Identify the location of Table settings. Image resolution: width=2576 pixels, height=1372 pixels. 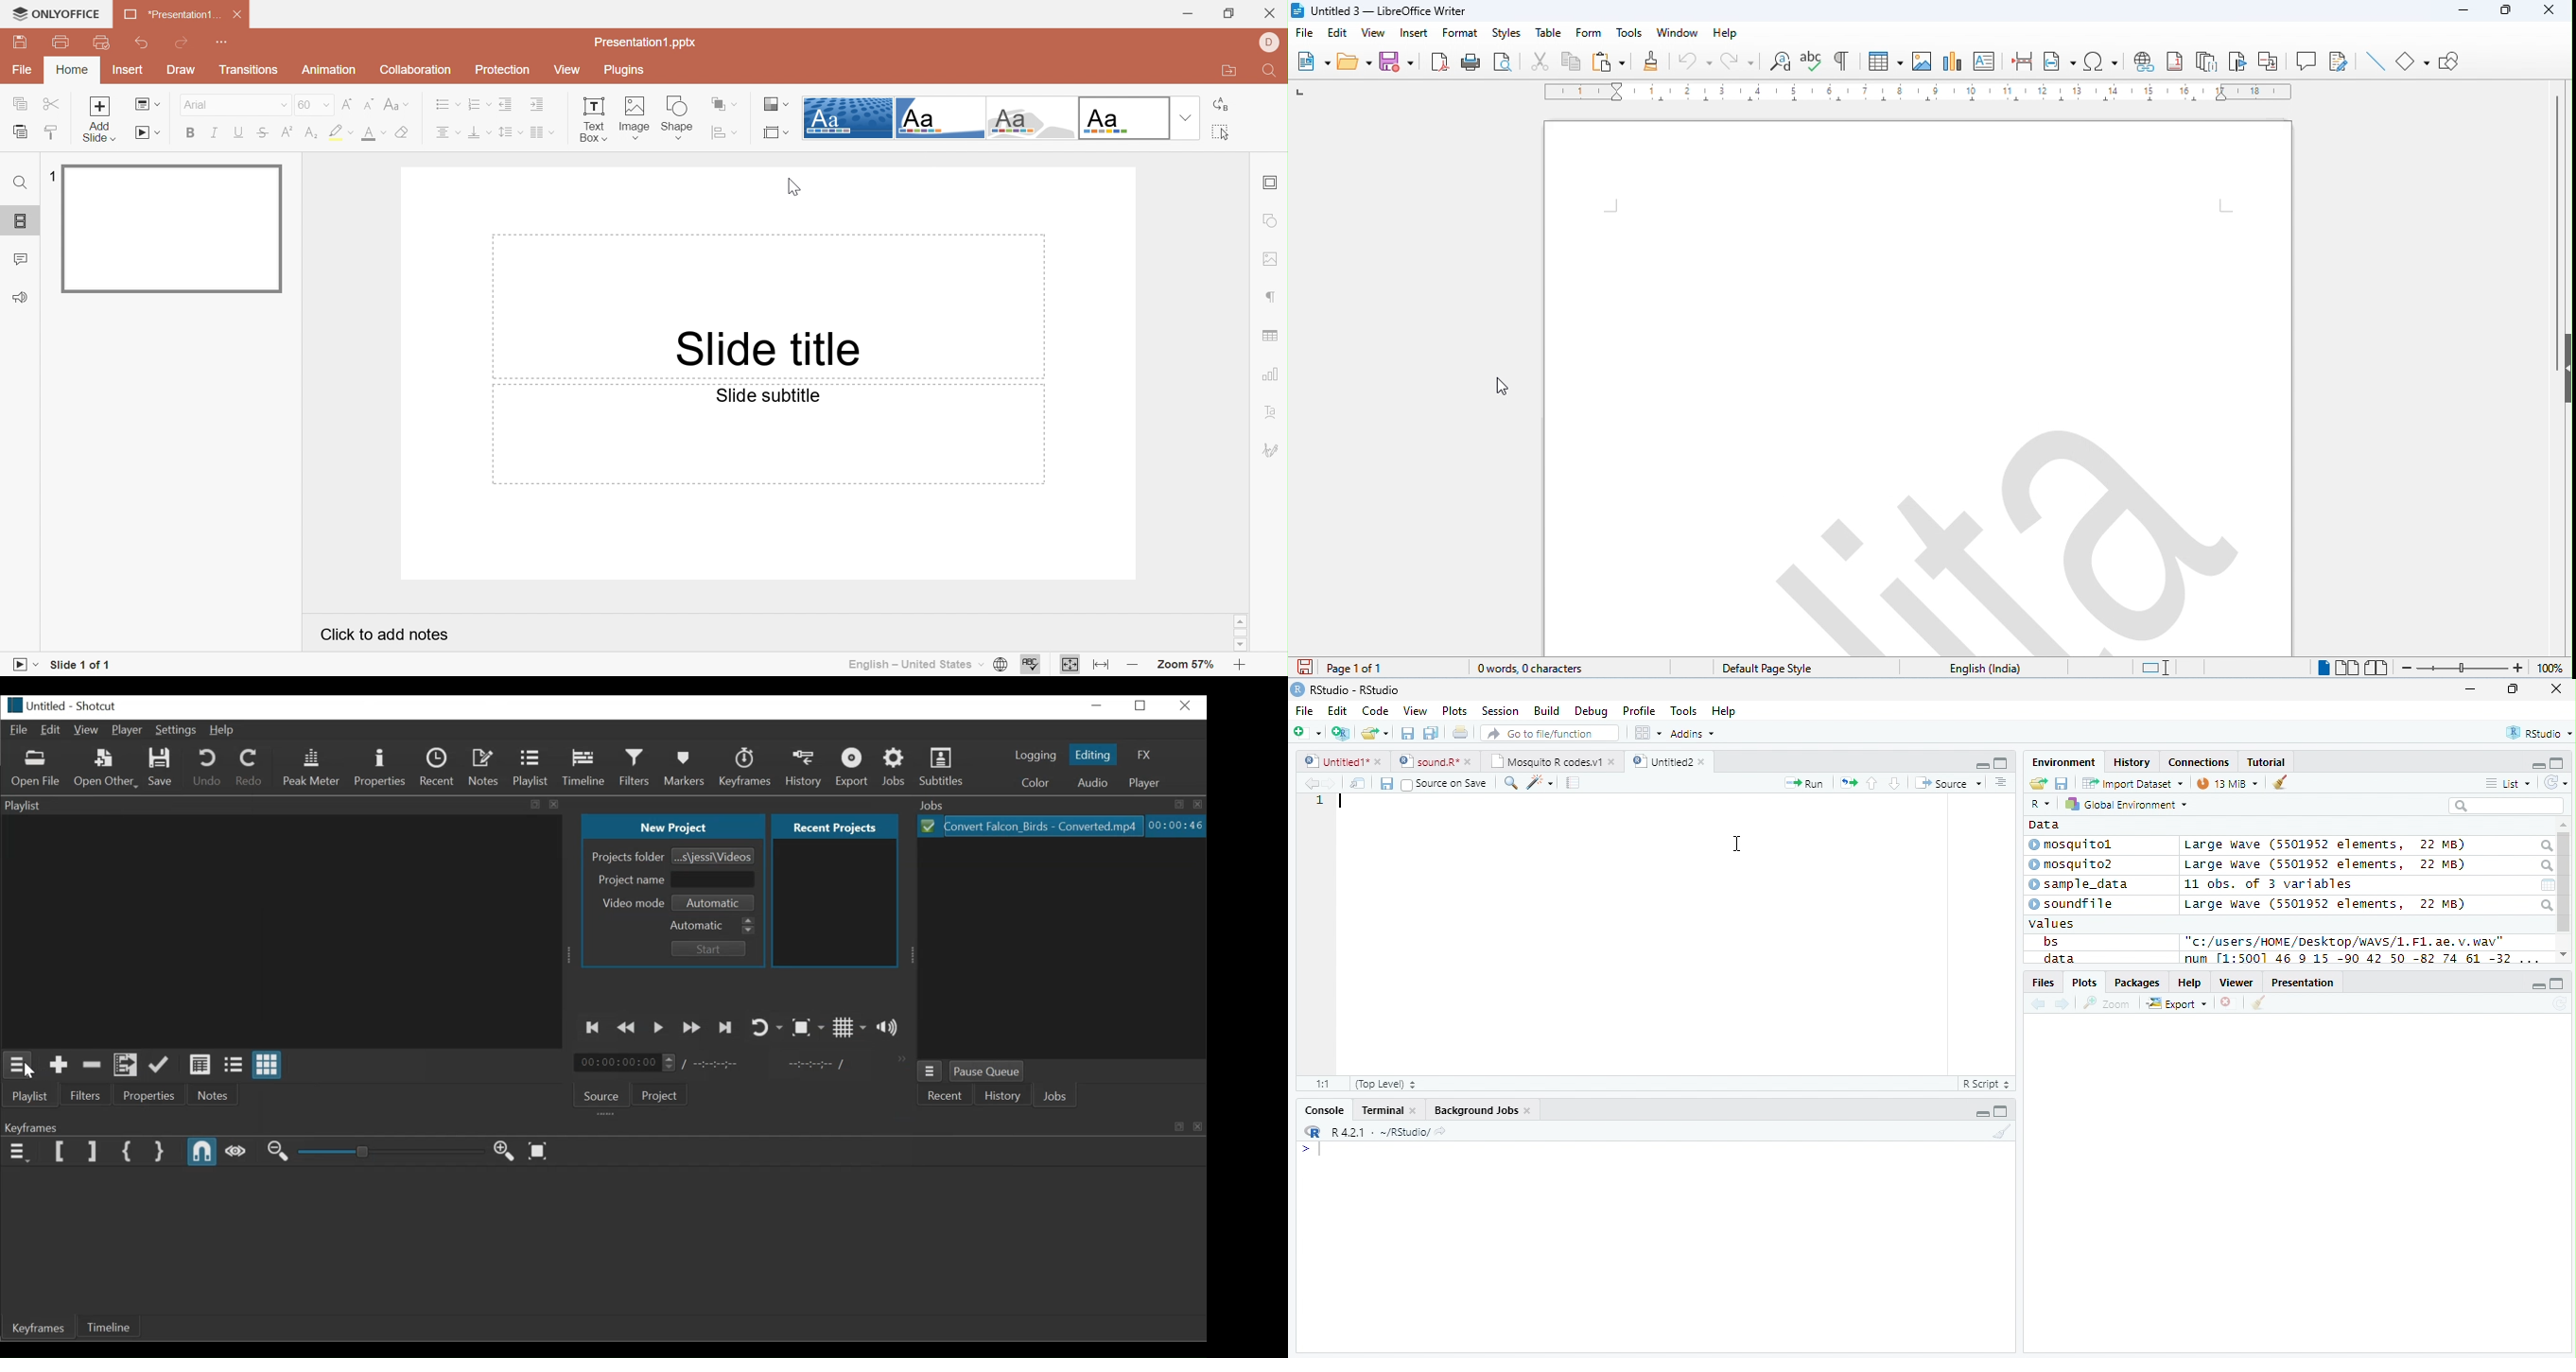
(1271, 337).